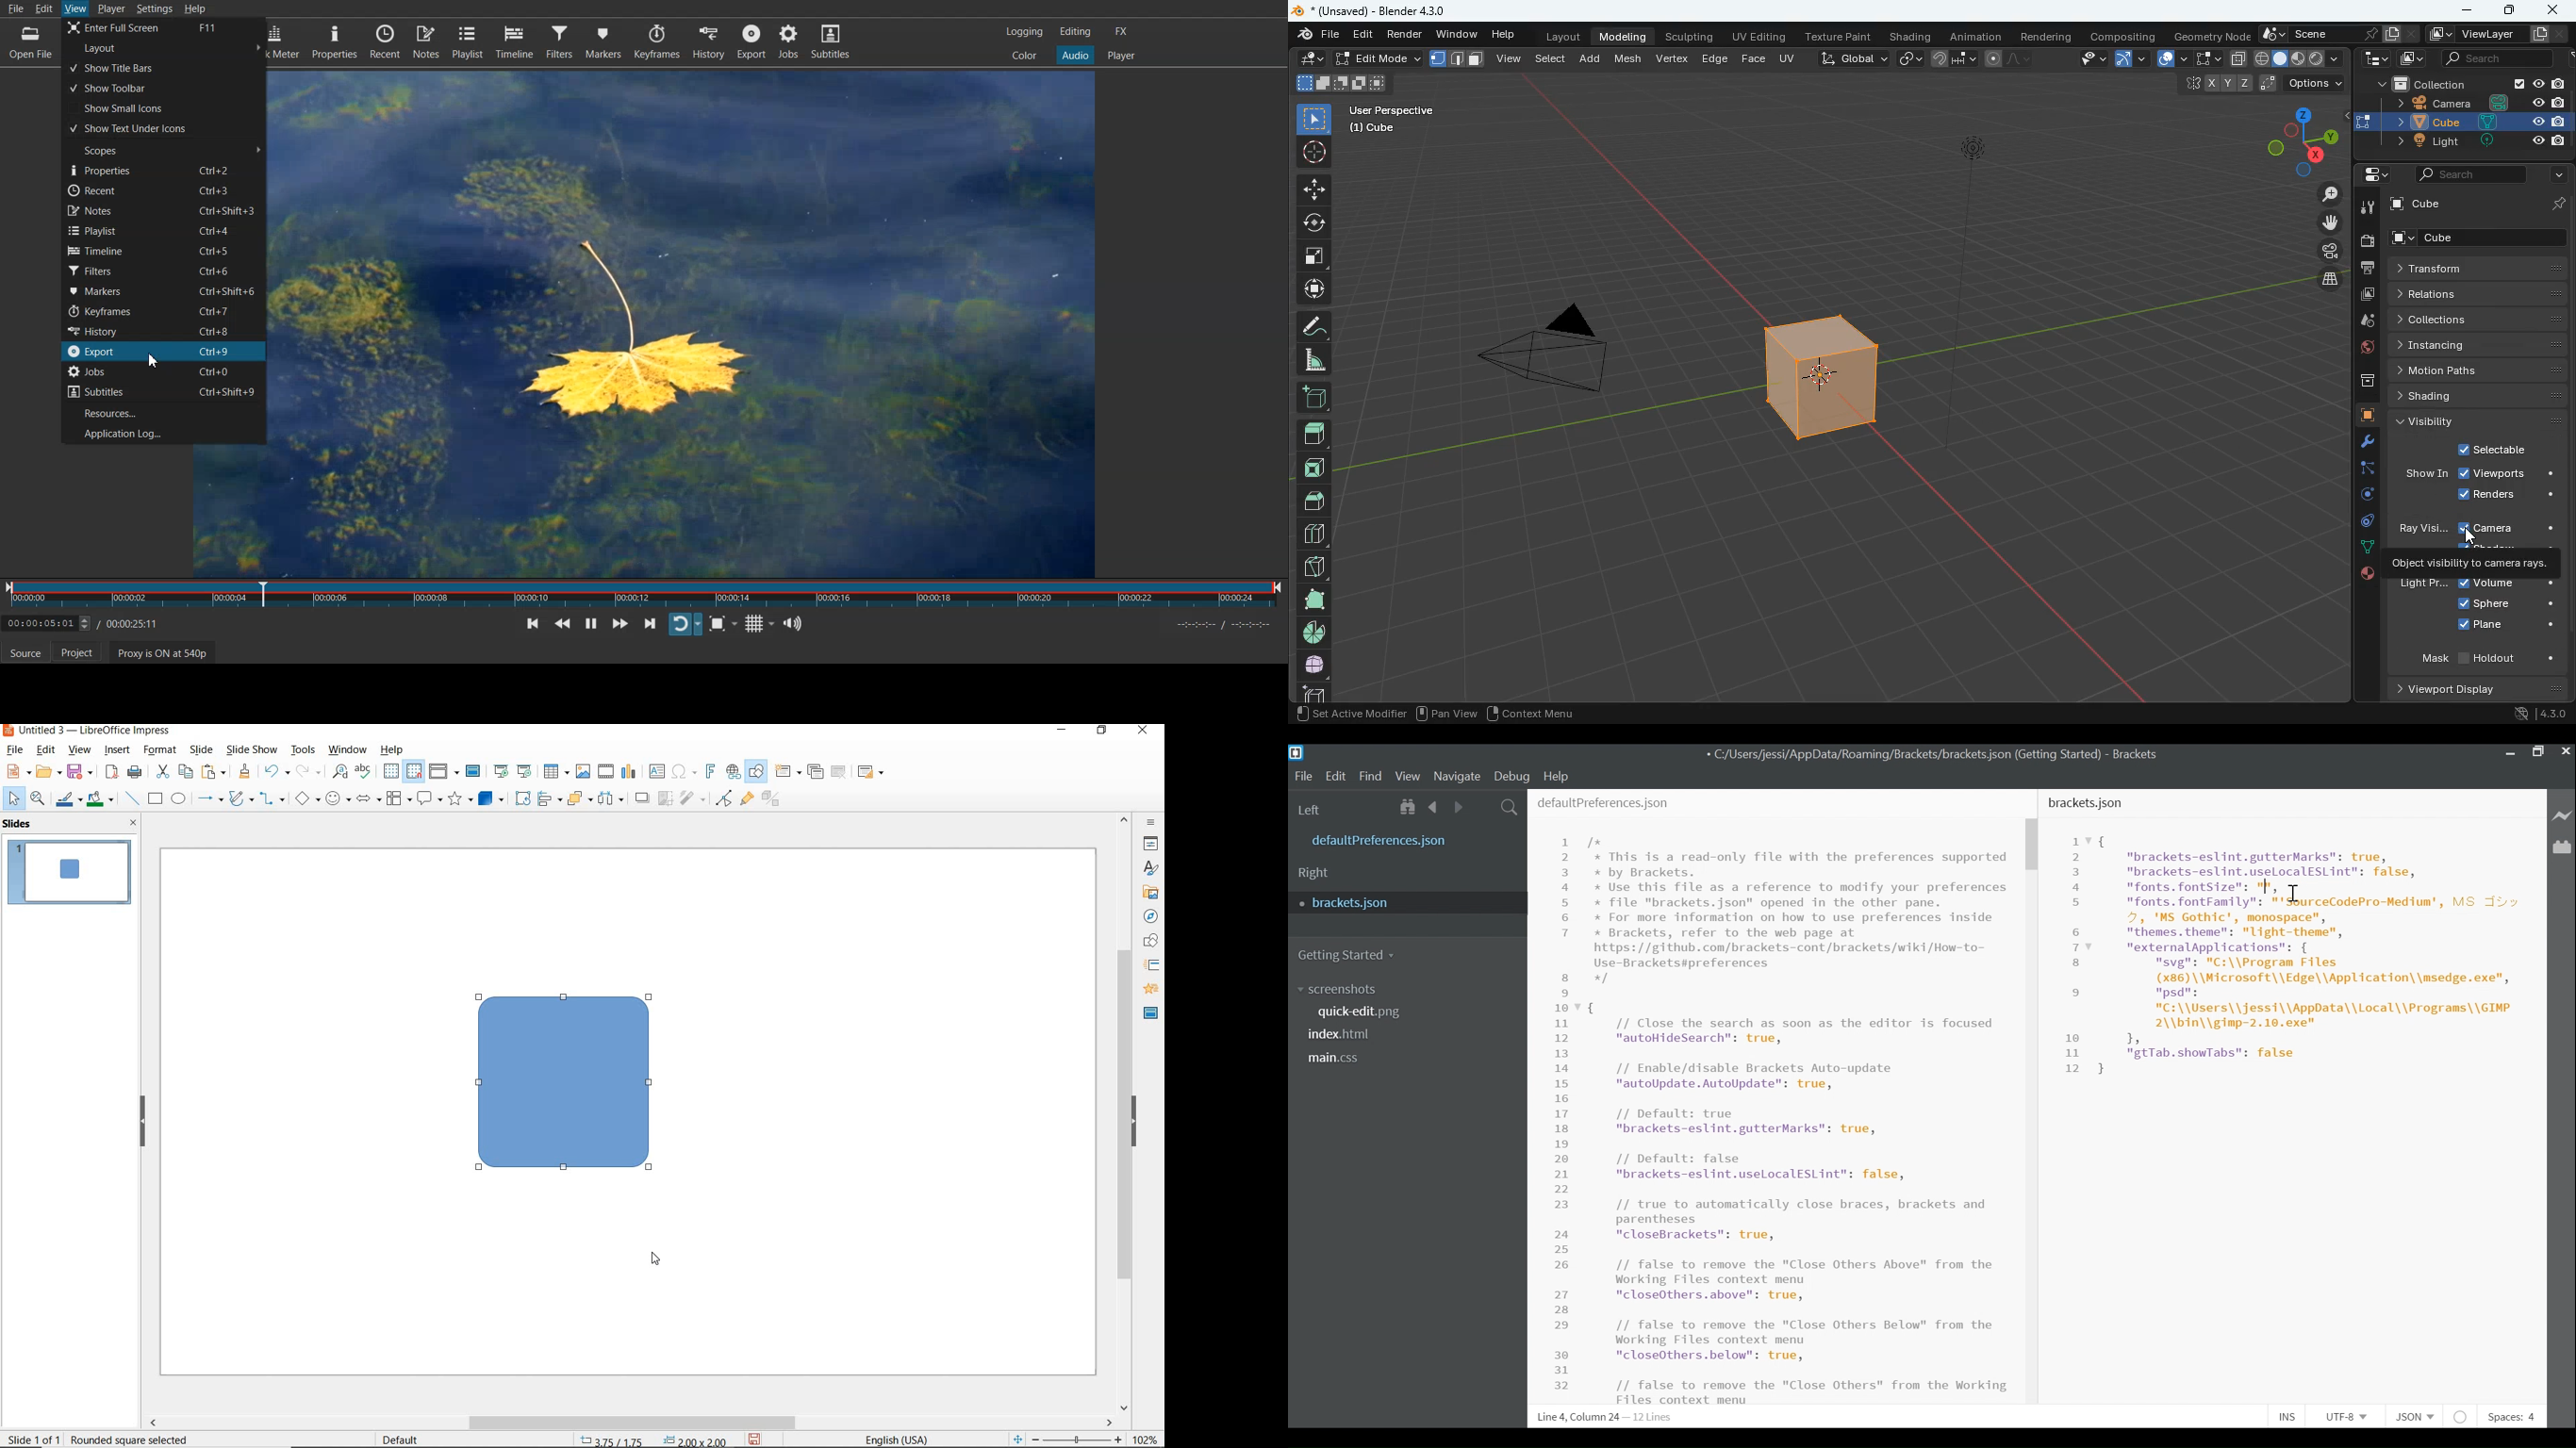 The height and width of the screenshot is (1456, 2576). What do you see at coordinates (2266, 886) in the screenshot?
I see `Text cursor` at bounding box center [2266, 886].